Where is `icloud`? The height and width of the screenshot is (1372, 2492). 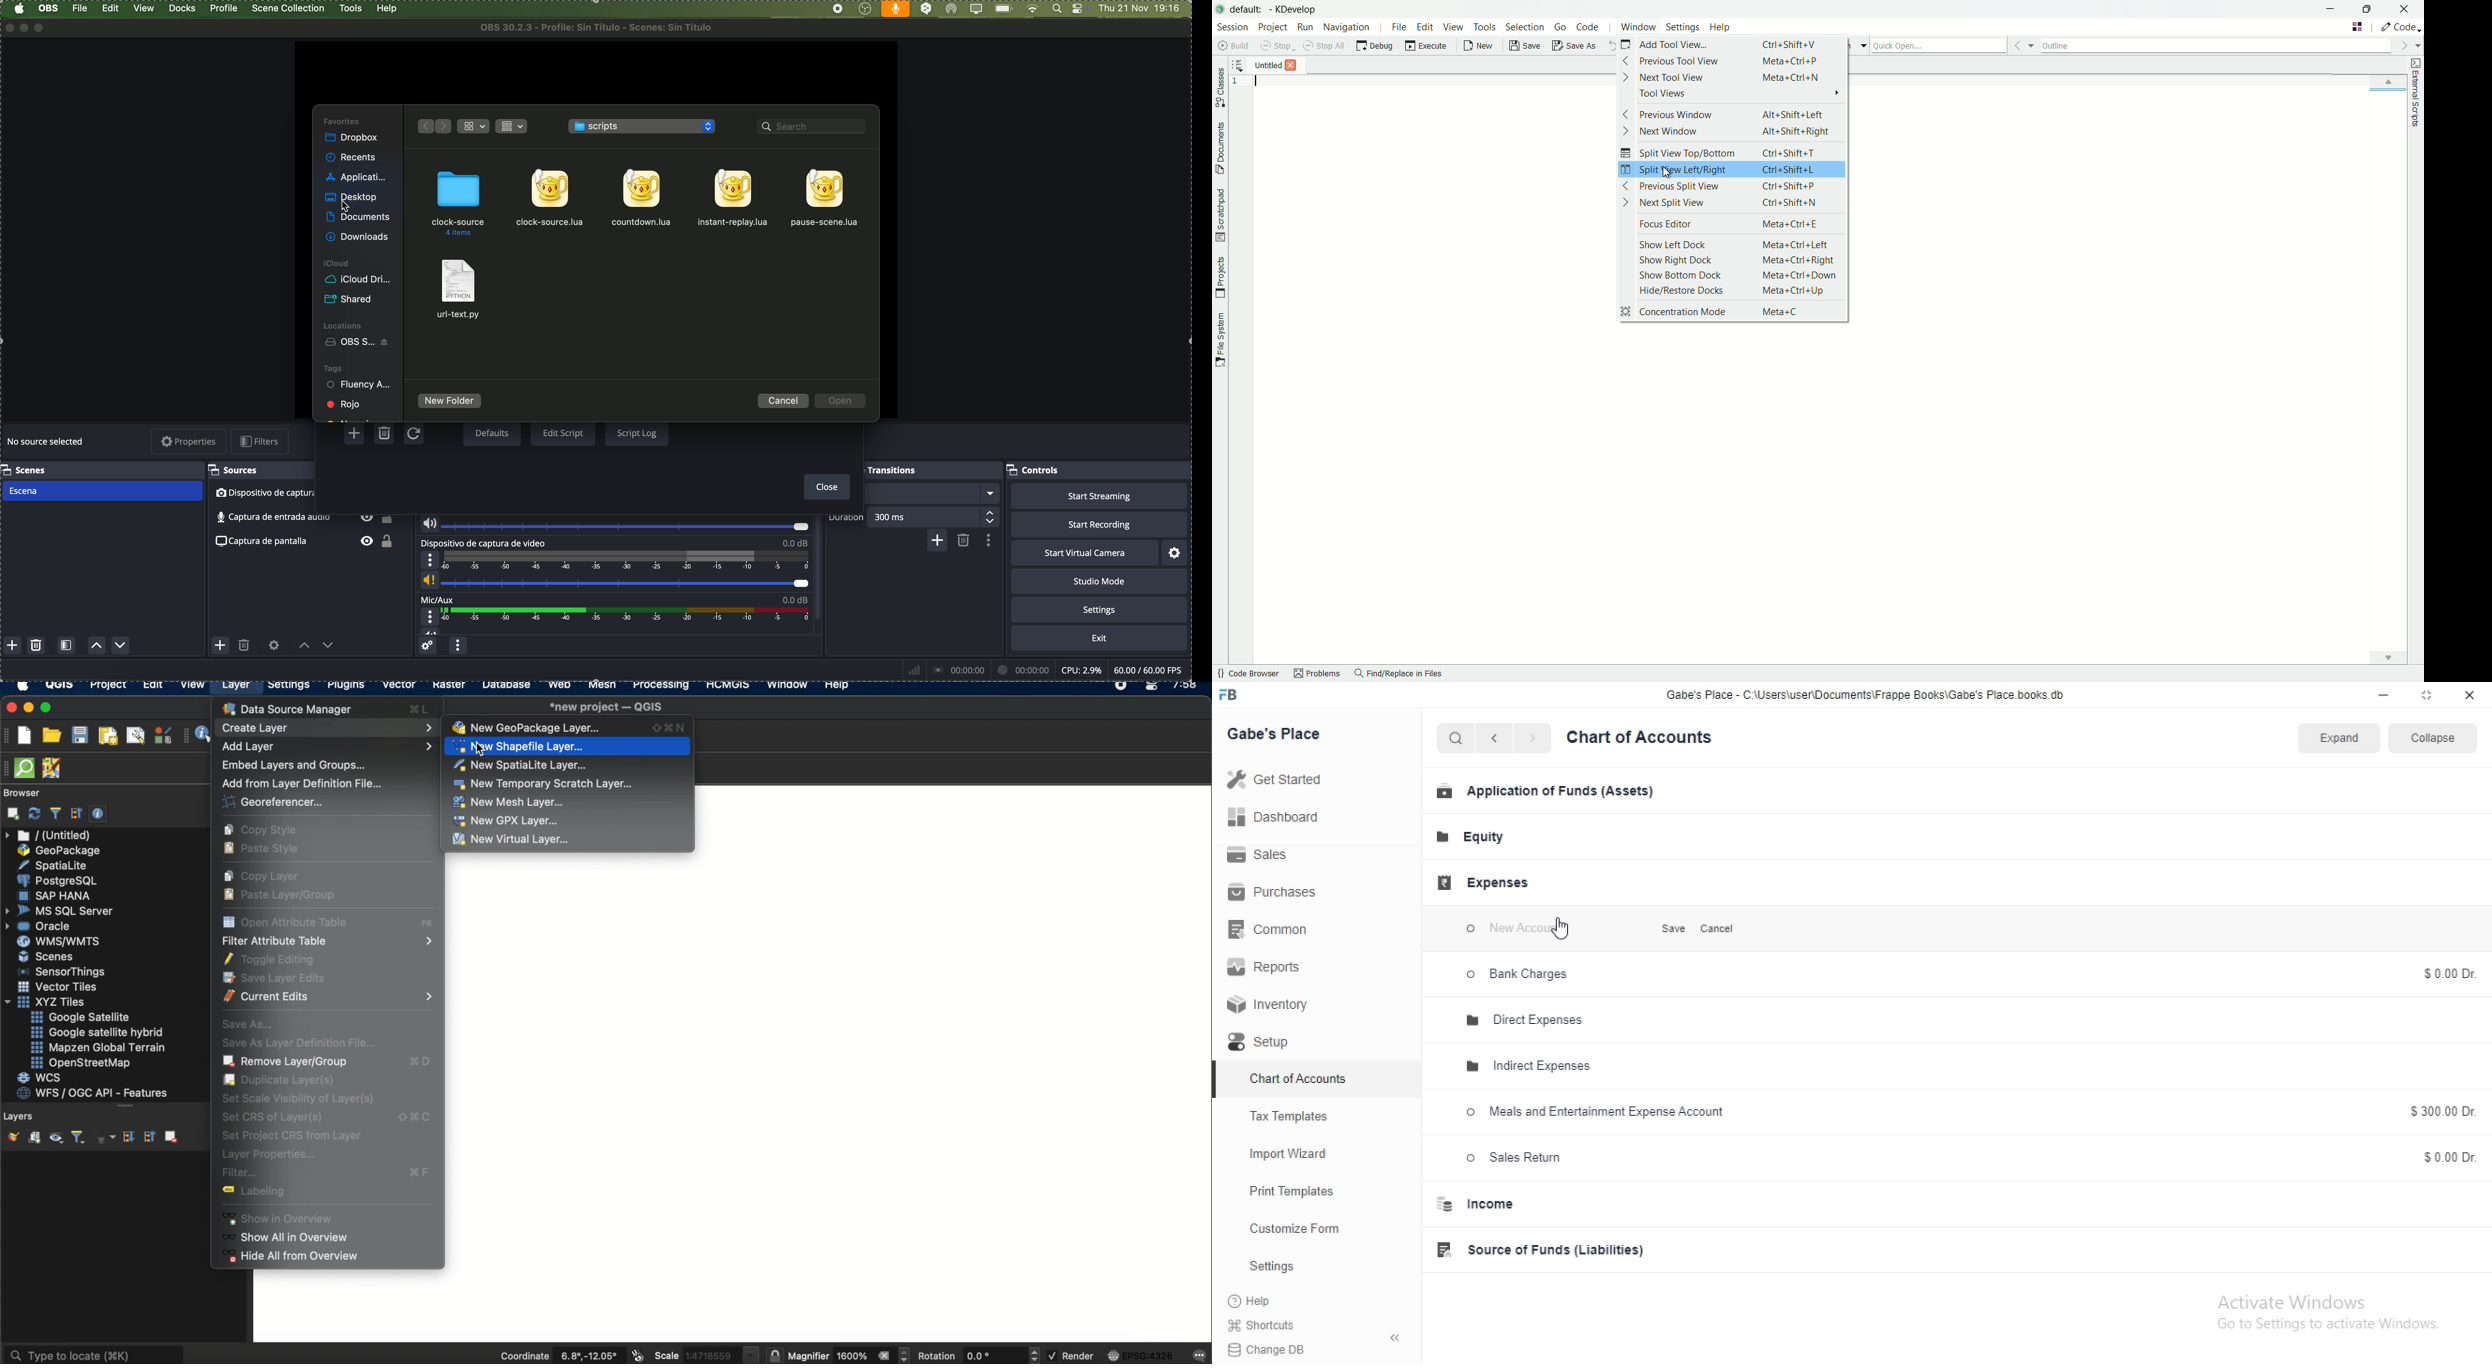 icloud is located at coordinates (337, 264).